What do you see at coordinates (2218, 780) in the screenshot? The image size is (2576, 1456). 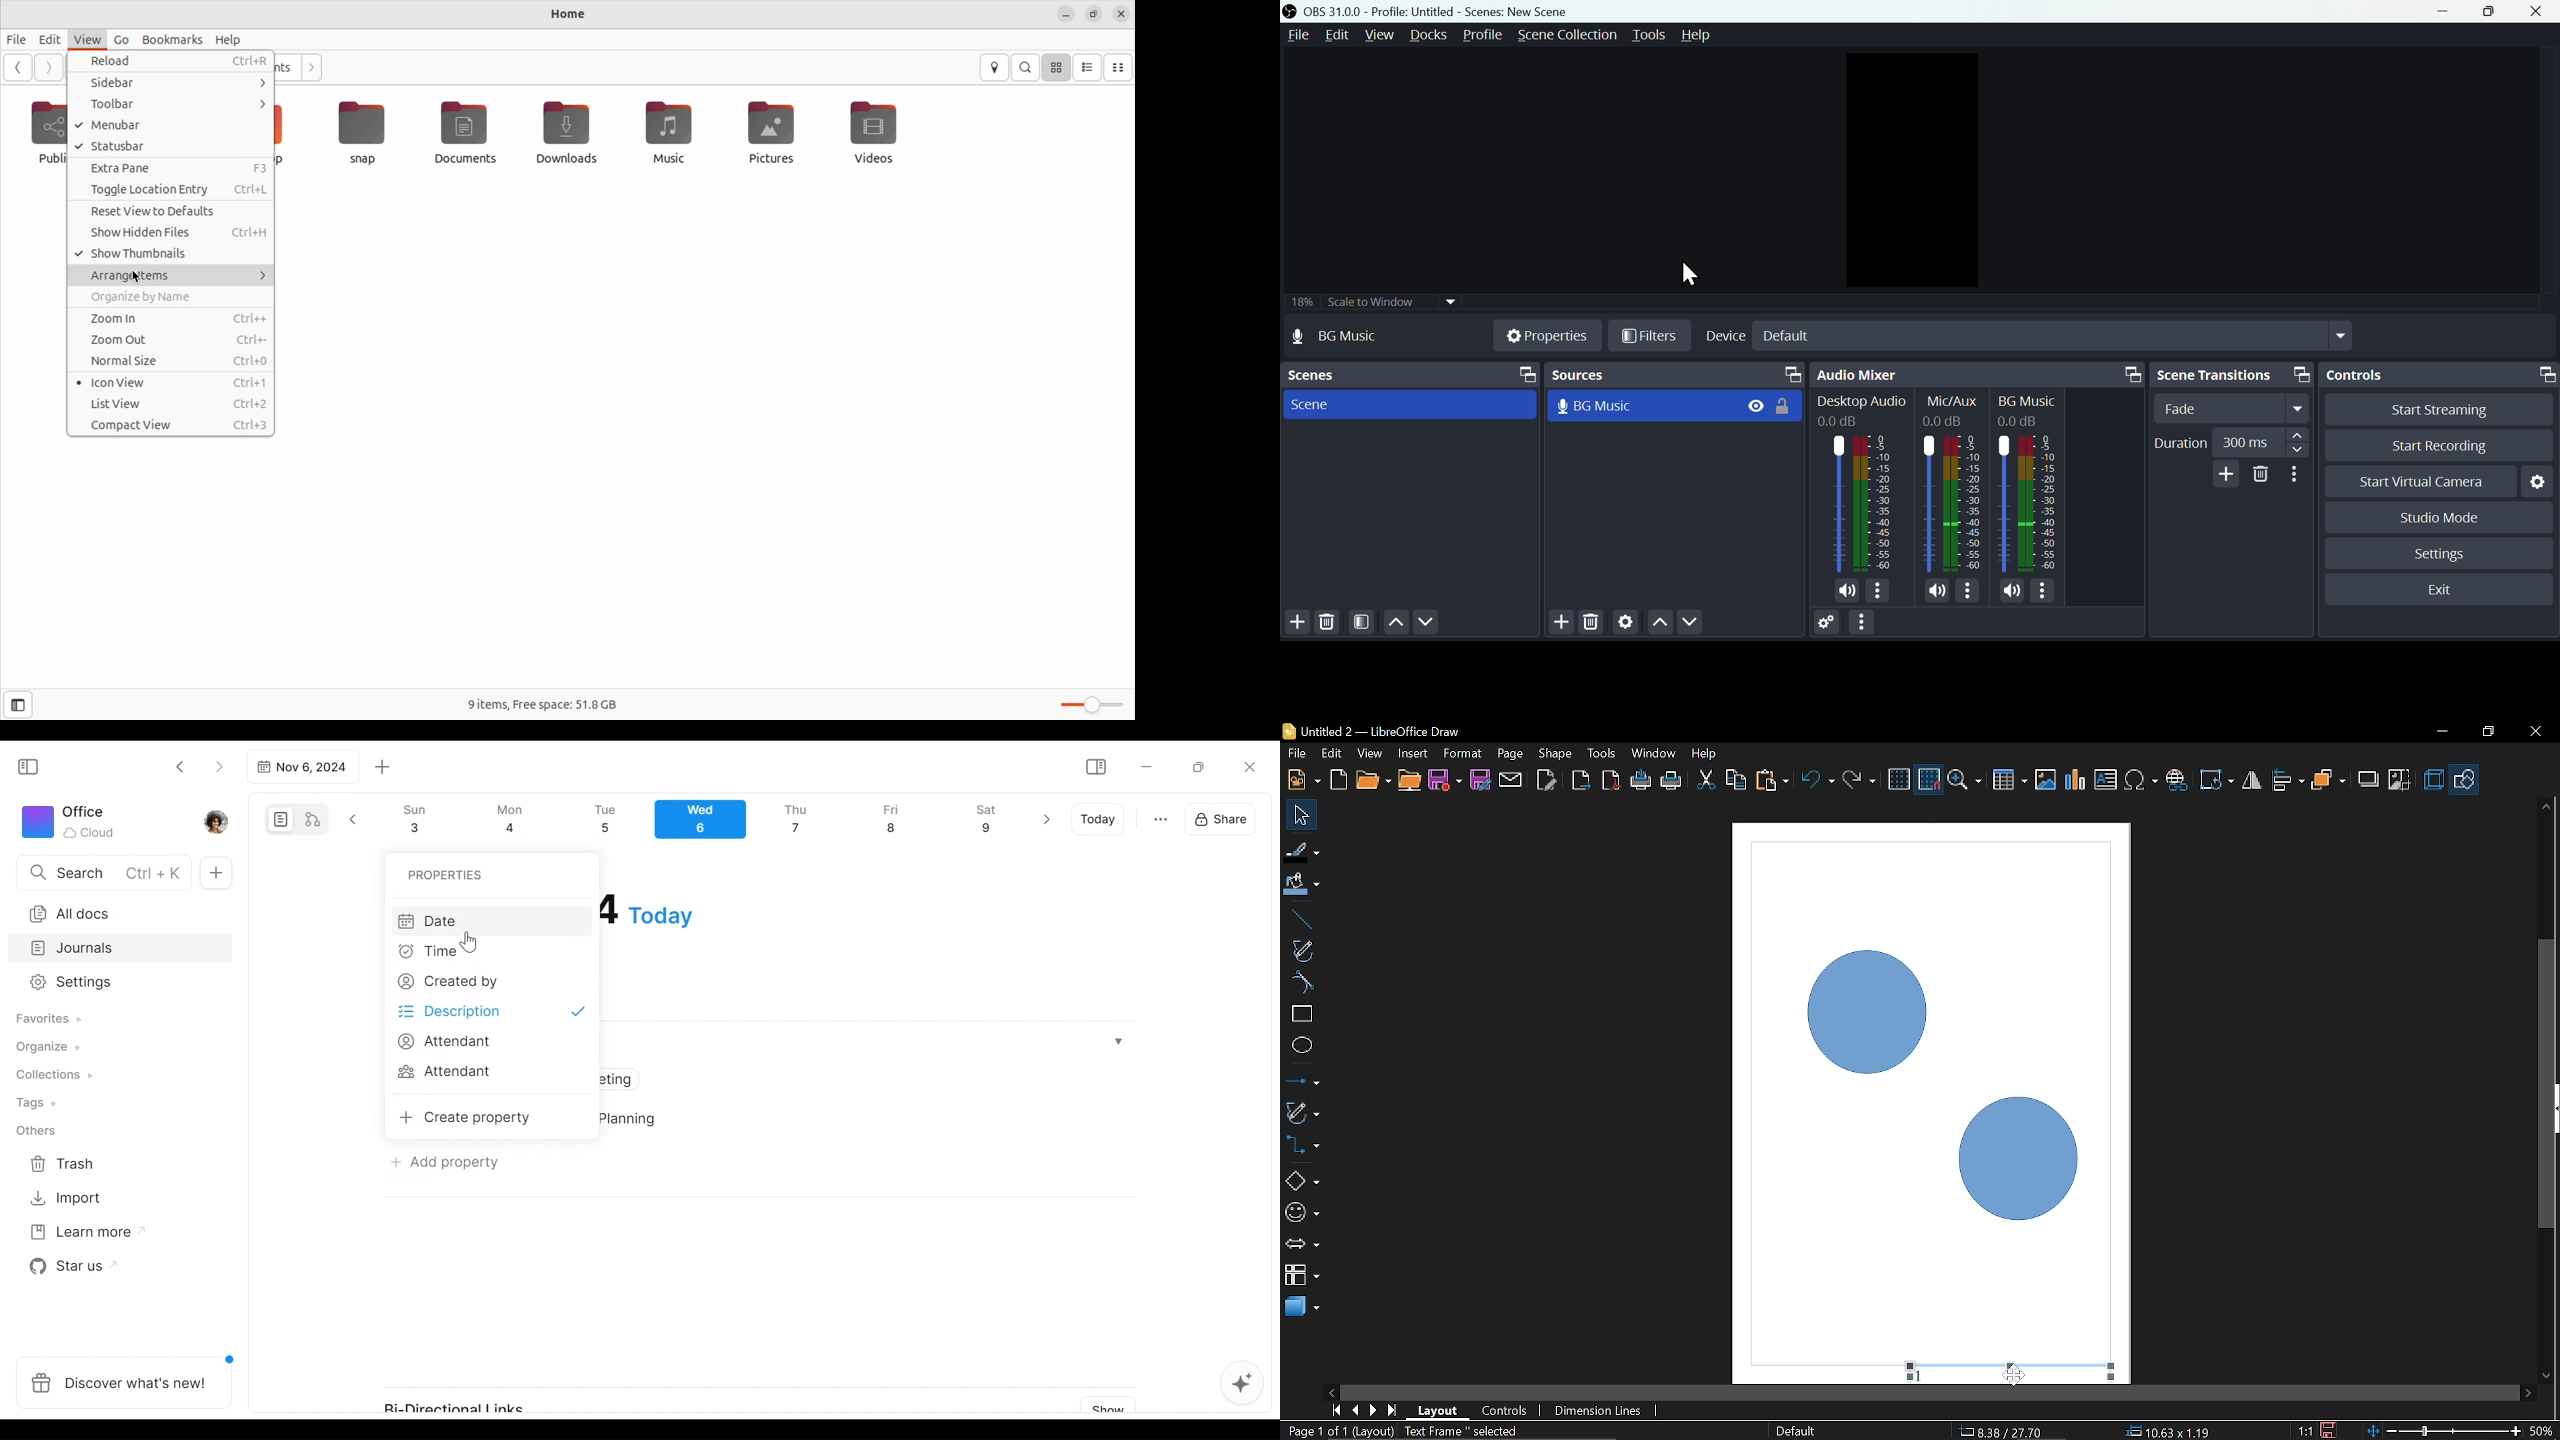 I see `Rotate` at bounding box center [2218, 780].